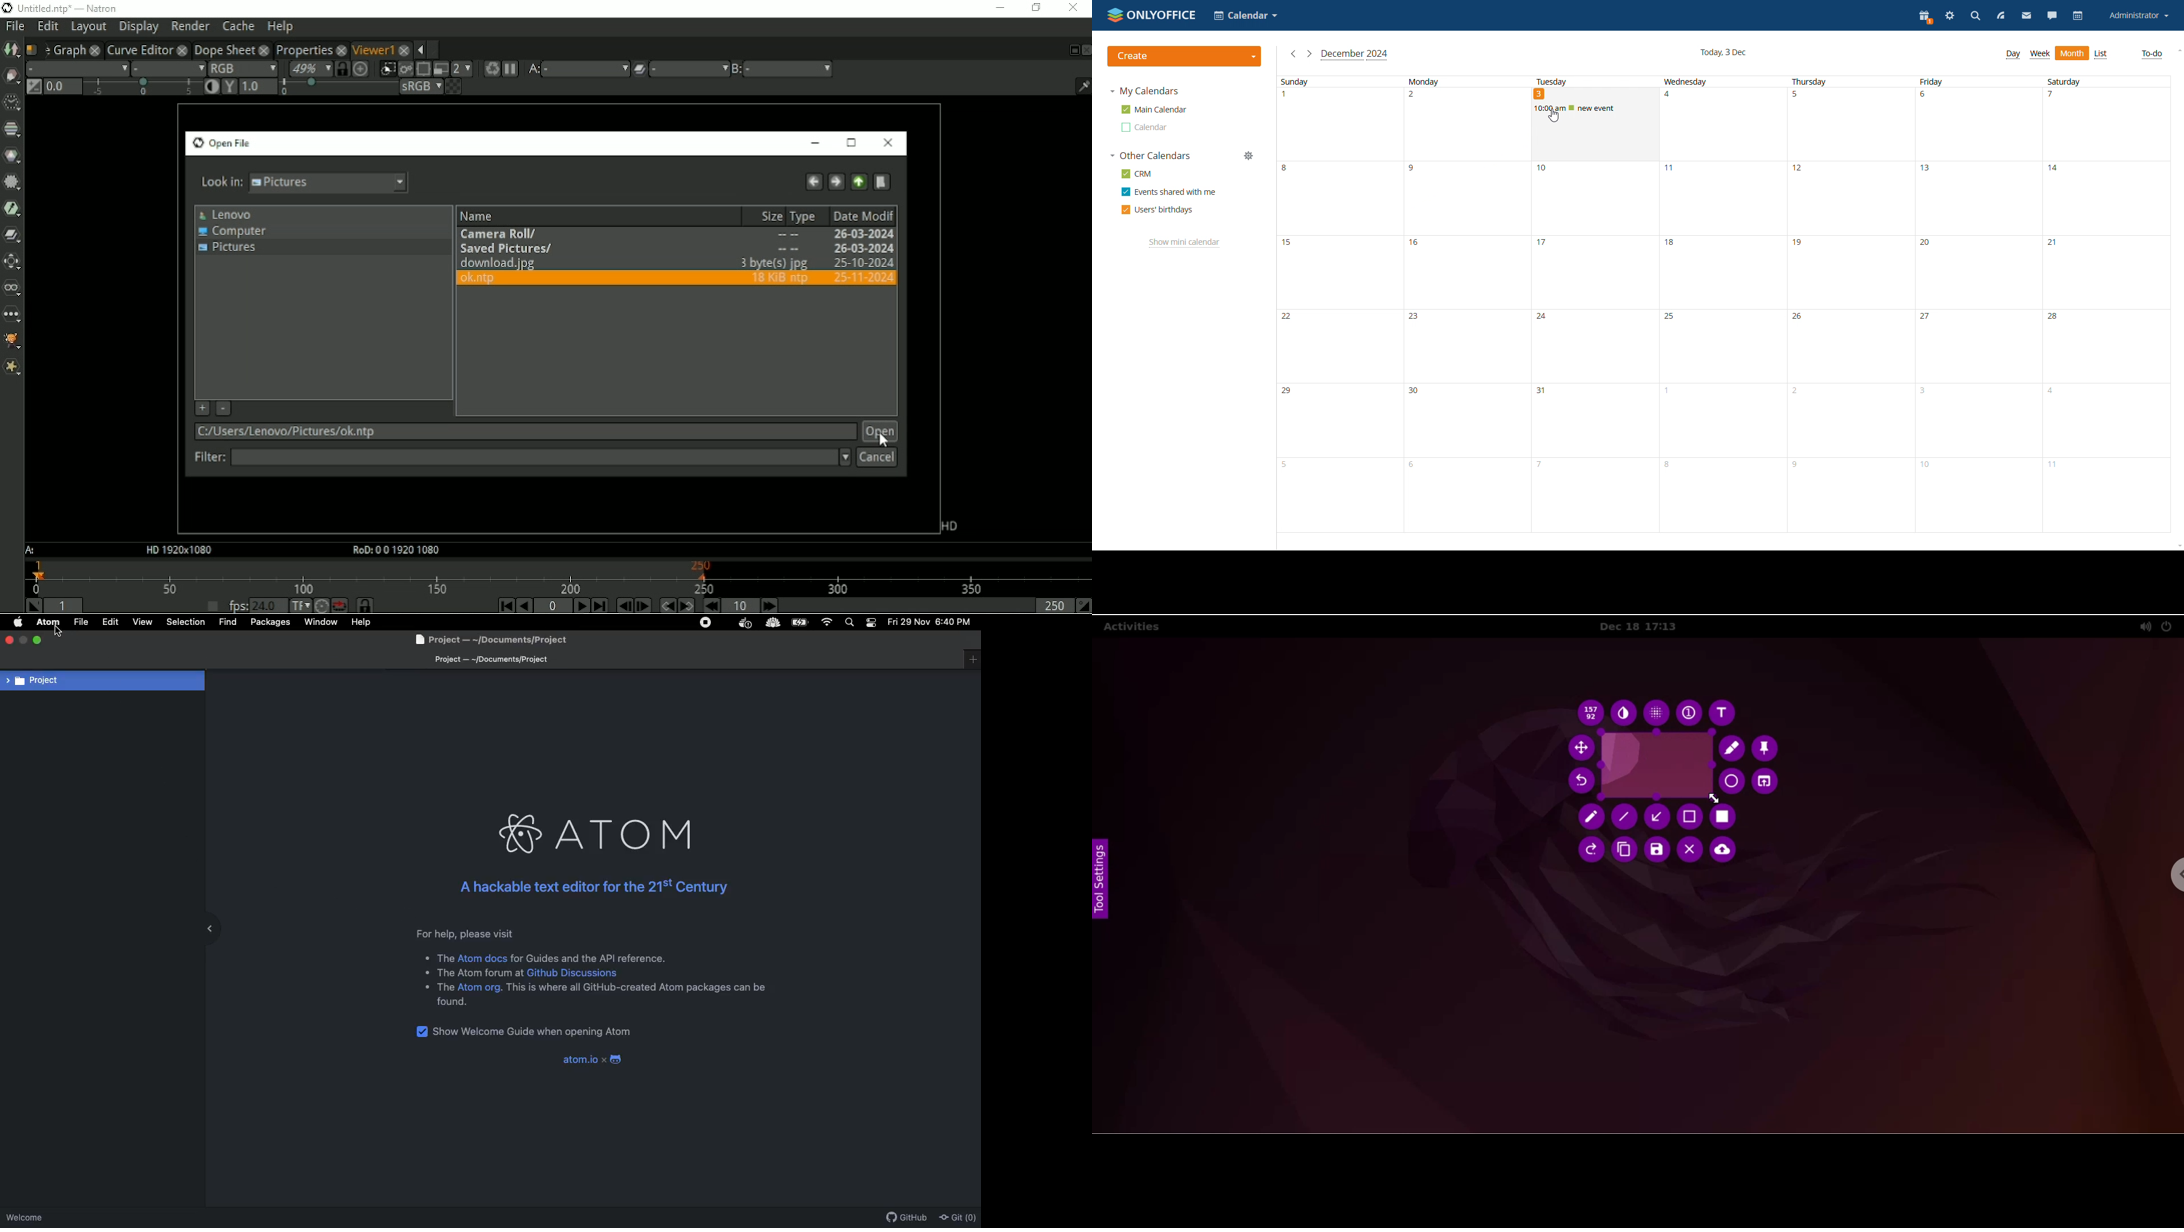  What do you see at coordinates (102, 680) in the screenshot?
I see `Project` at bounding box center [102, 680].